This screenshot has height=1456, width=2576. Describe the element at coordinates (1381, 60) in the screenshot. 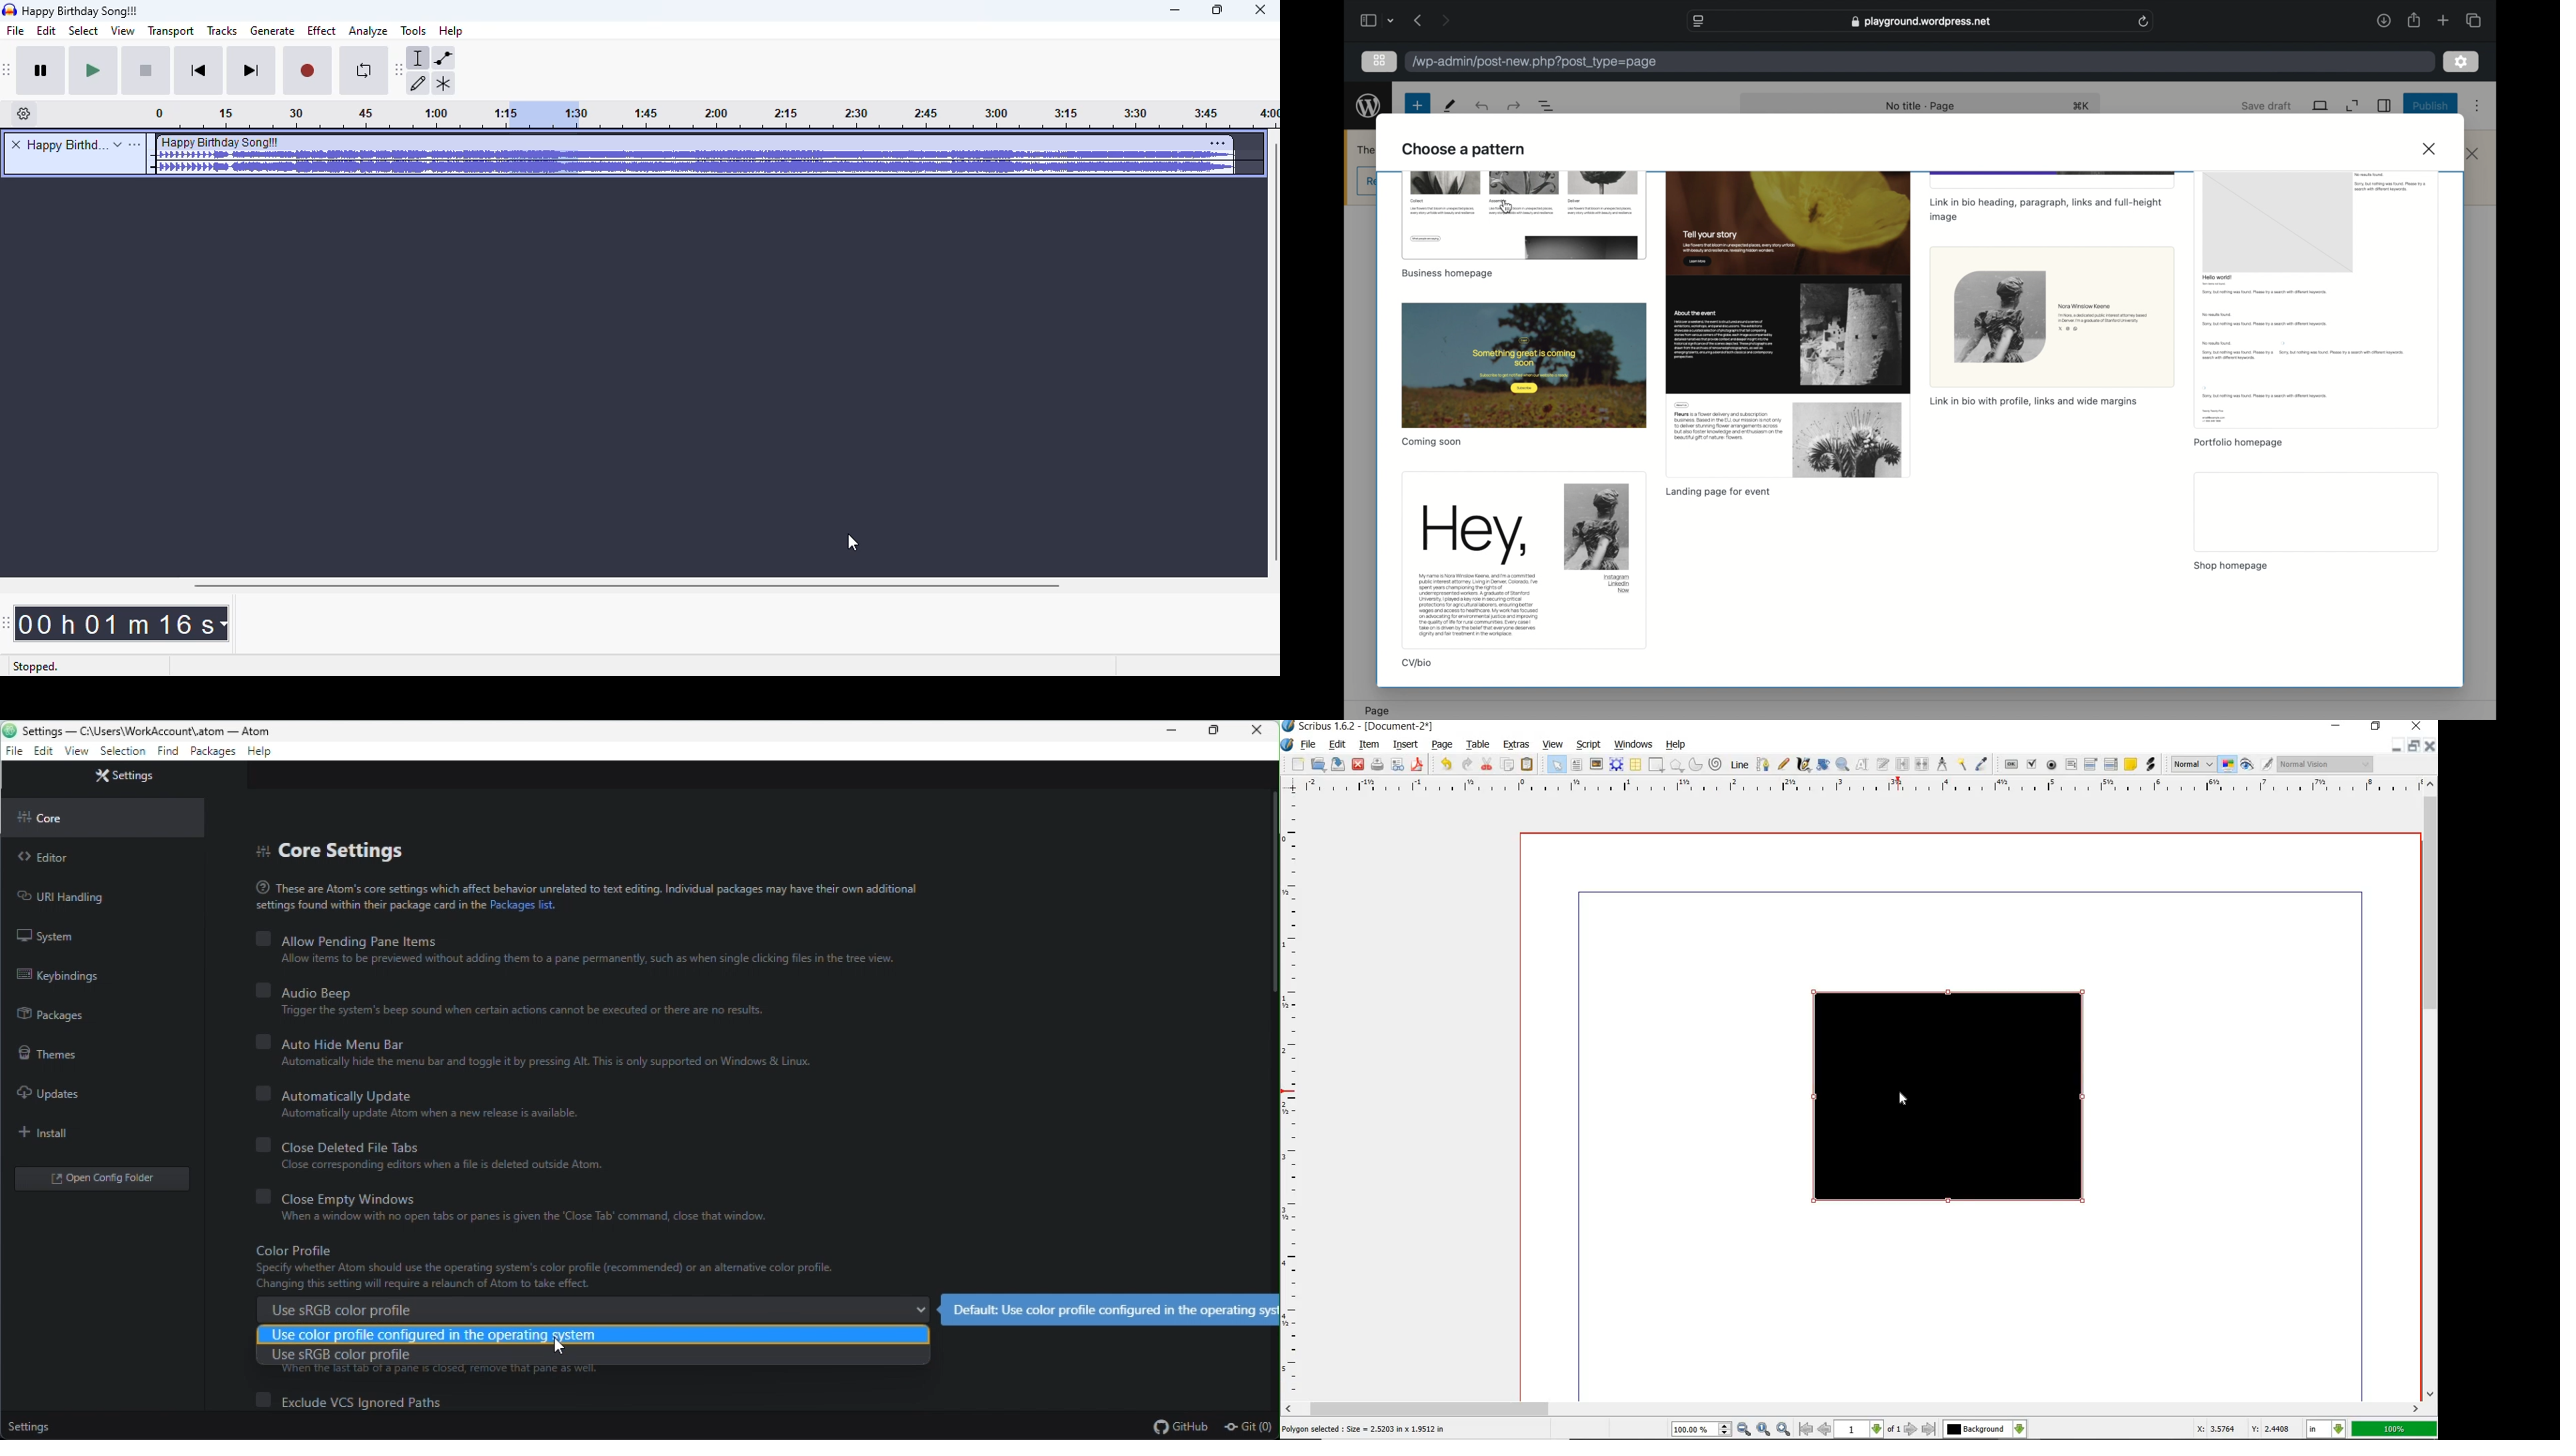

I see `grid` at that location.